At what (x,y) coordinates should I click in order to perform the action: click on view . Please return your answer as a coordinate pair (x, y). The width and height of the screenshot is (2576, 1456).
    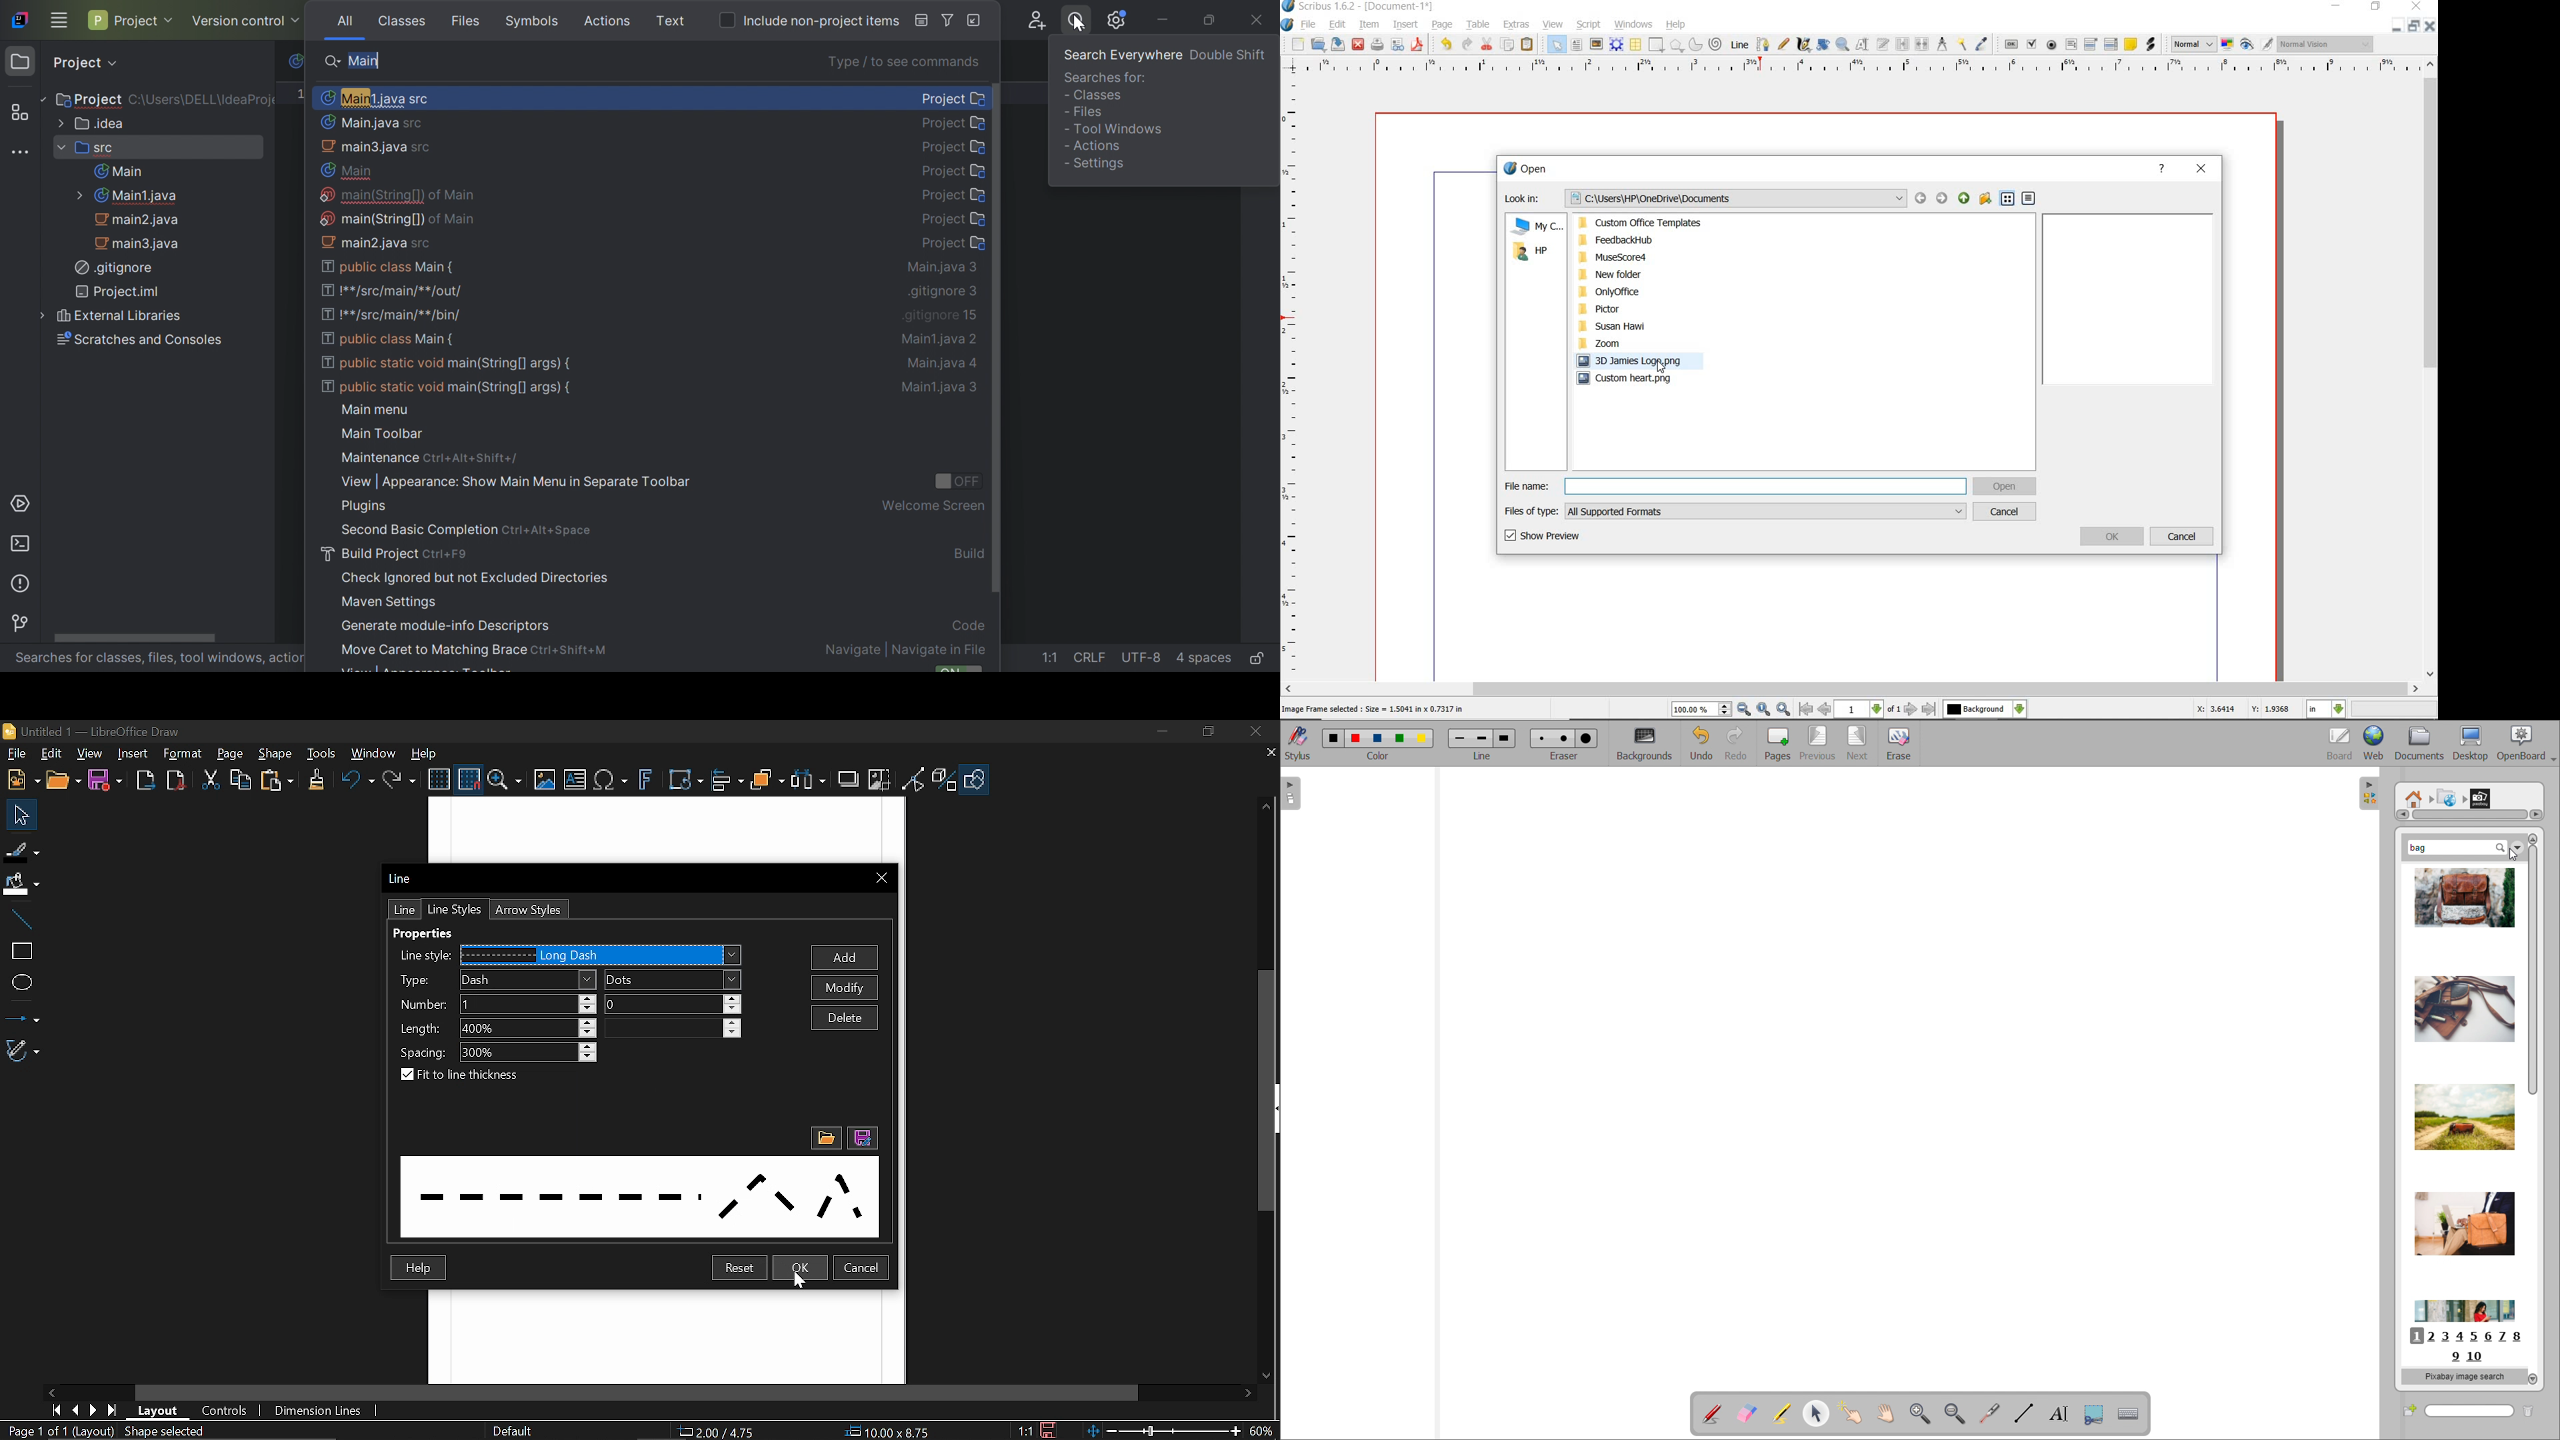
    Looking at the image, I should click on (1555, 25).